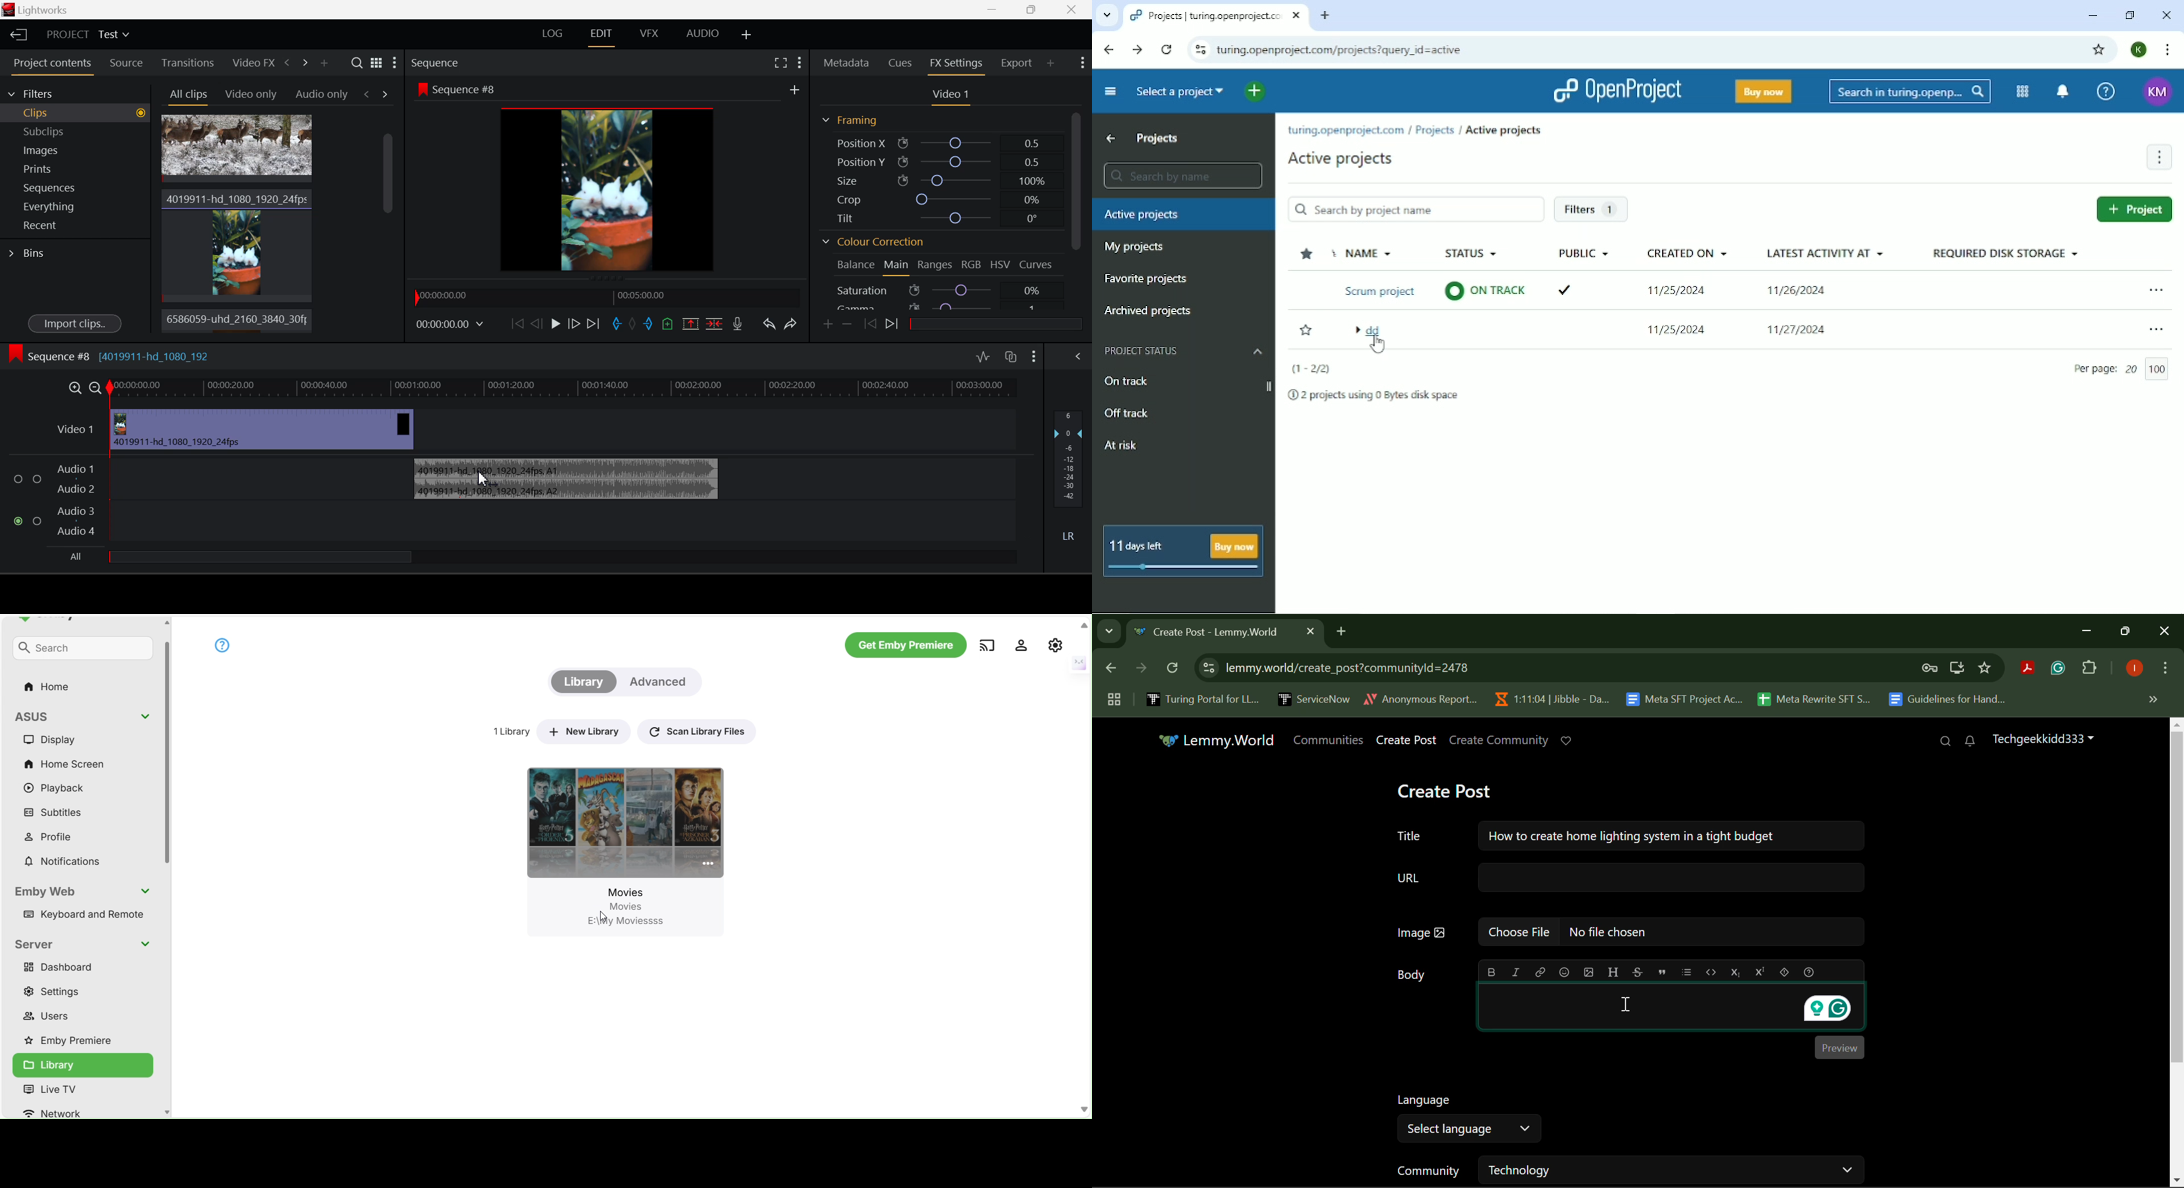  Describe the element at coordinates (2165, 632) in the screenshot. I see `Close Window` at that location.